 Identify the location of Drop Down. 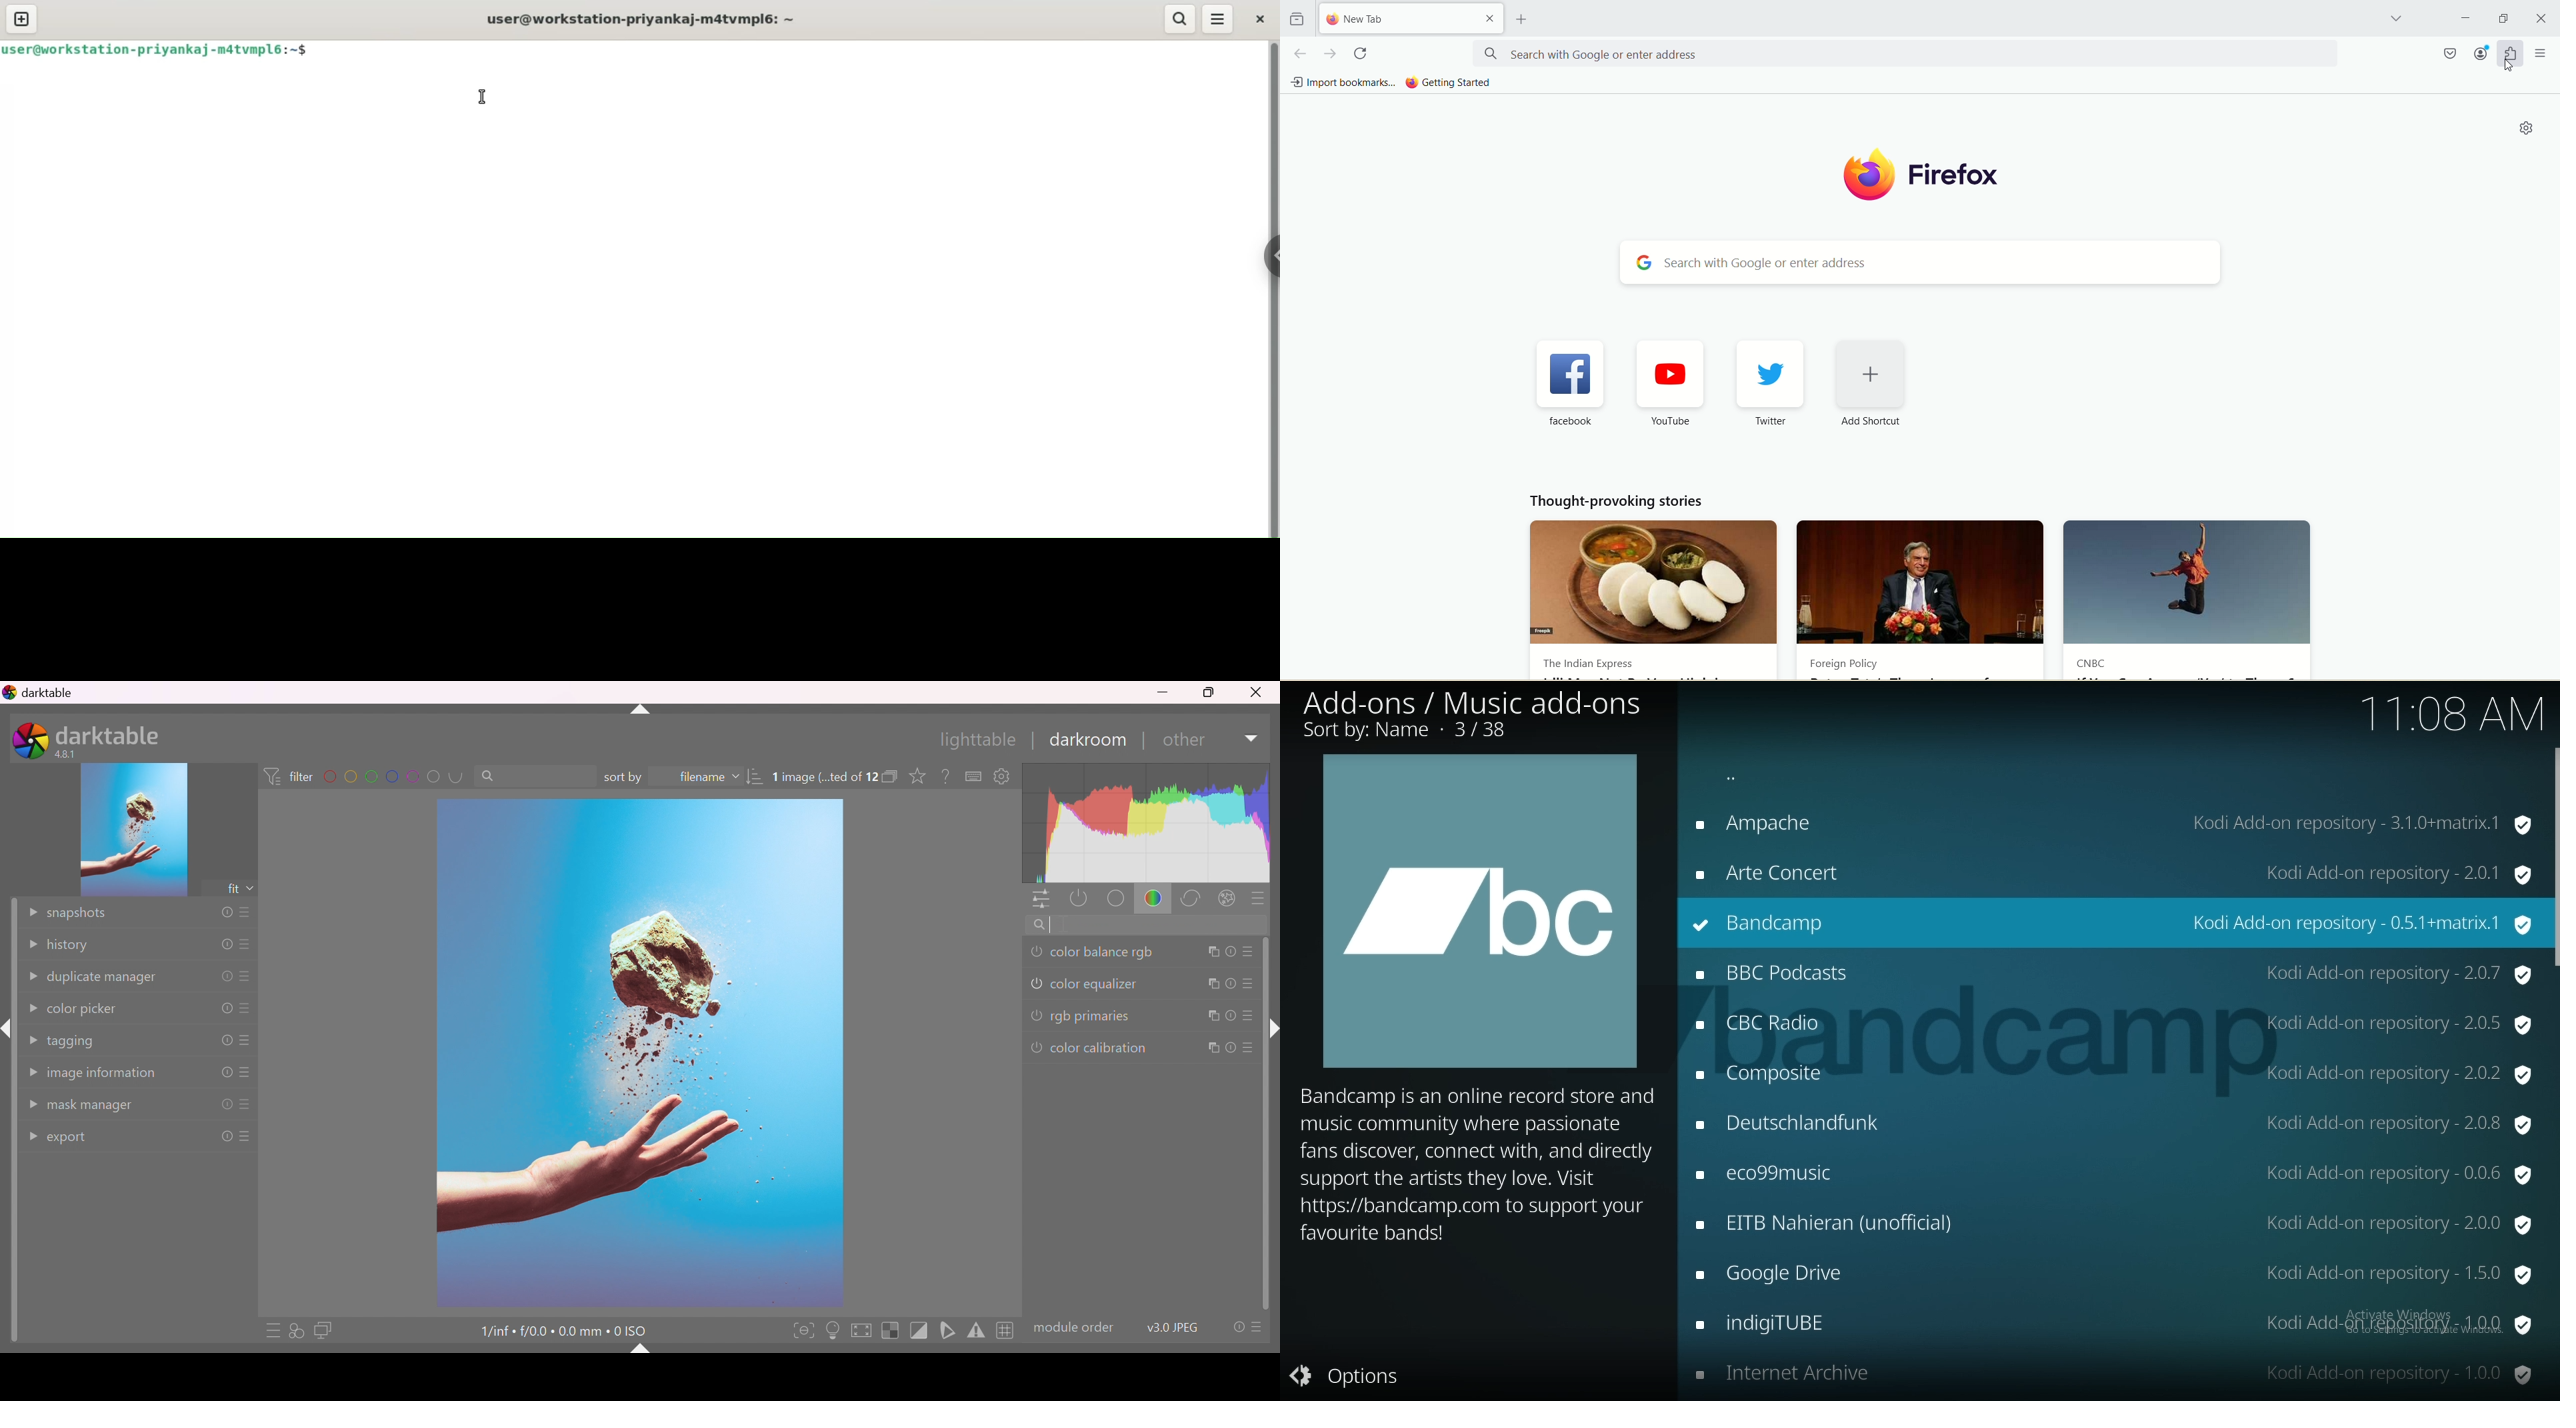
(35, 1072).